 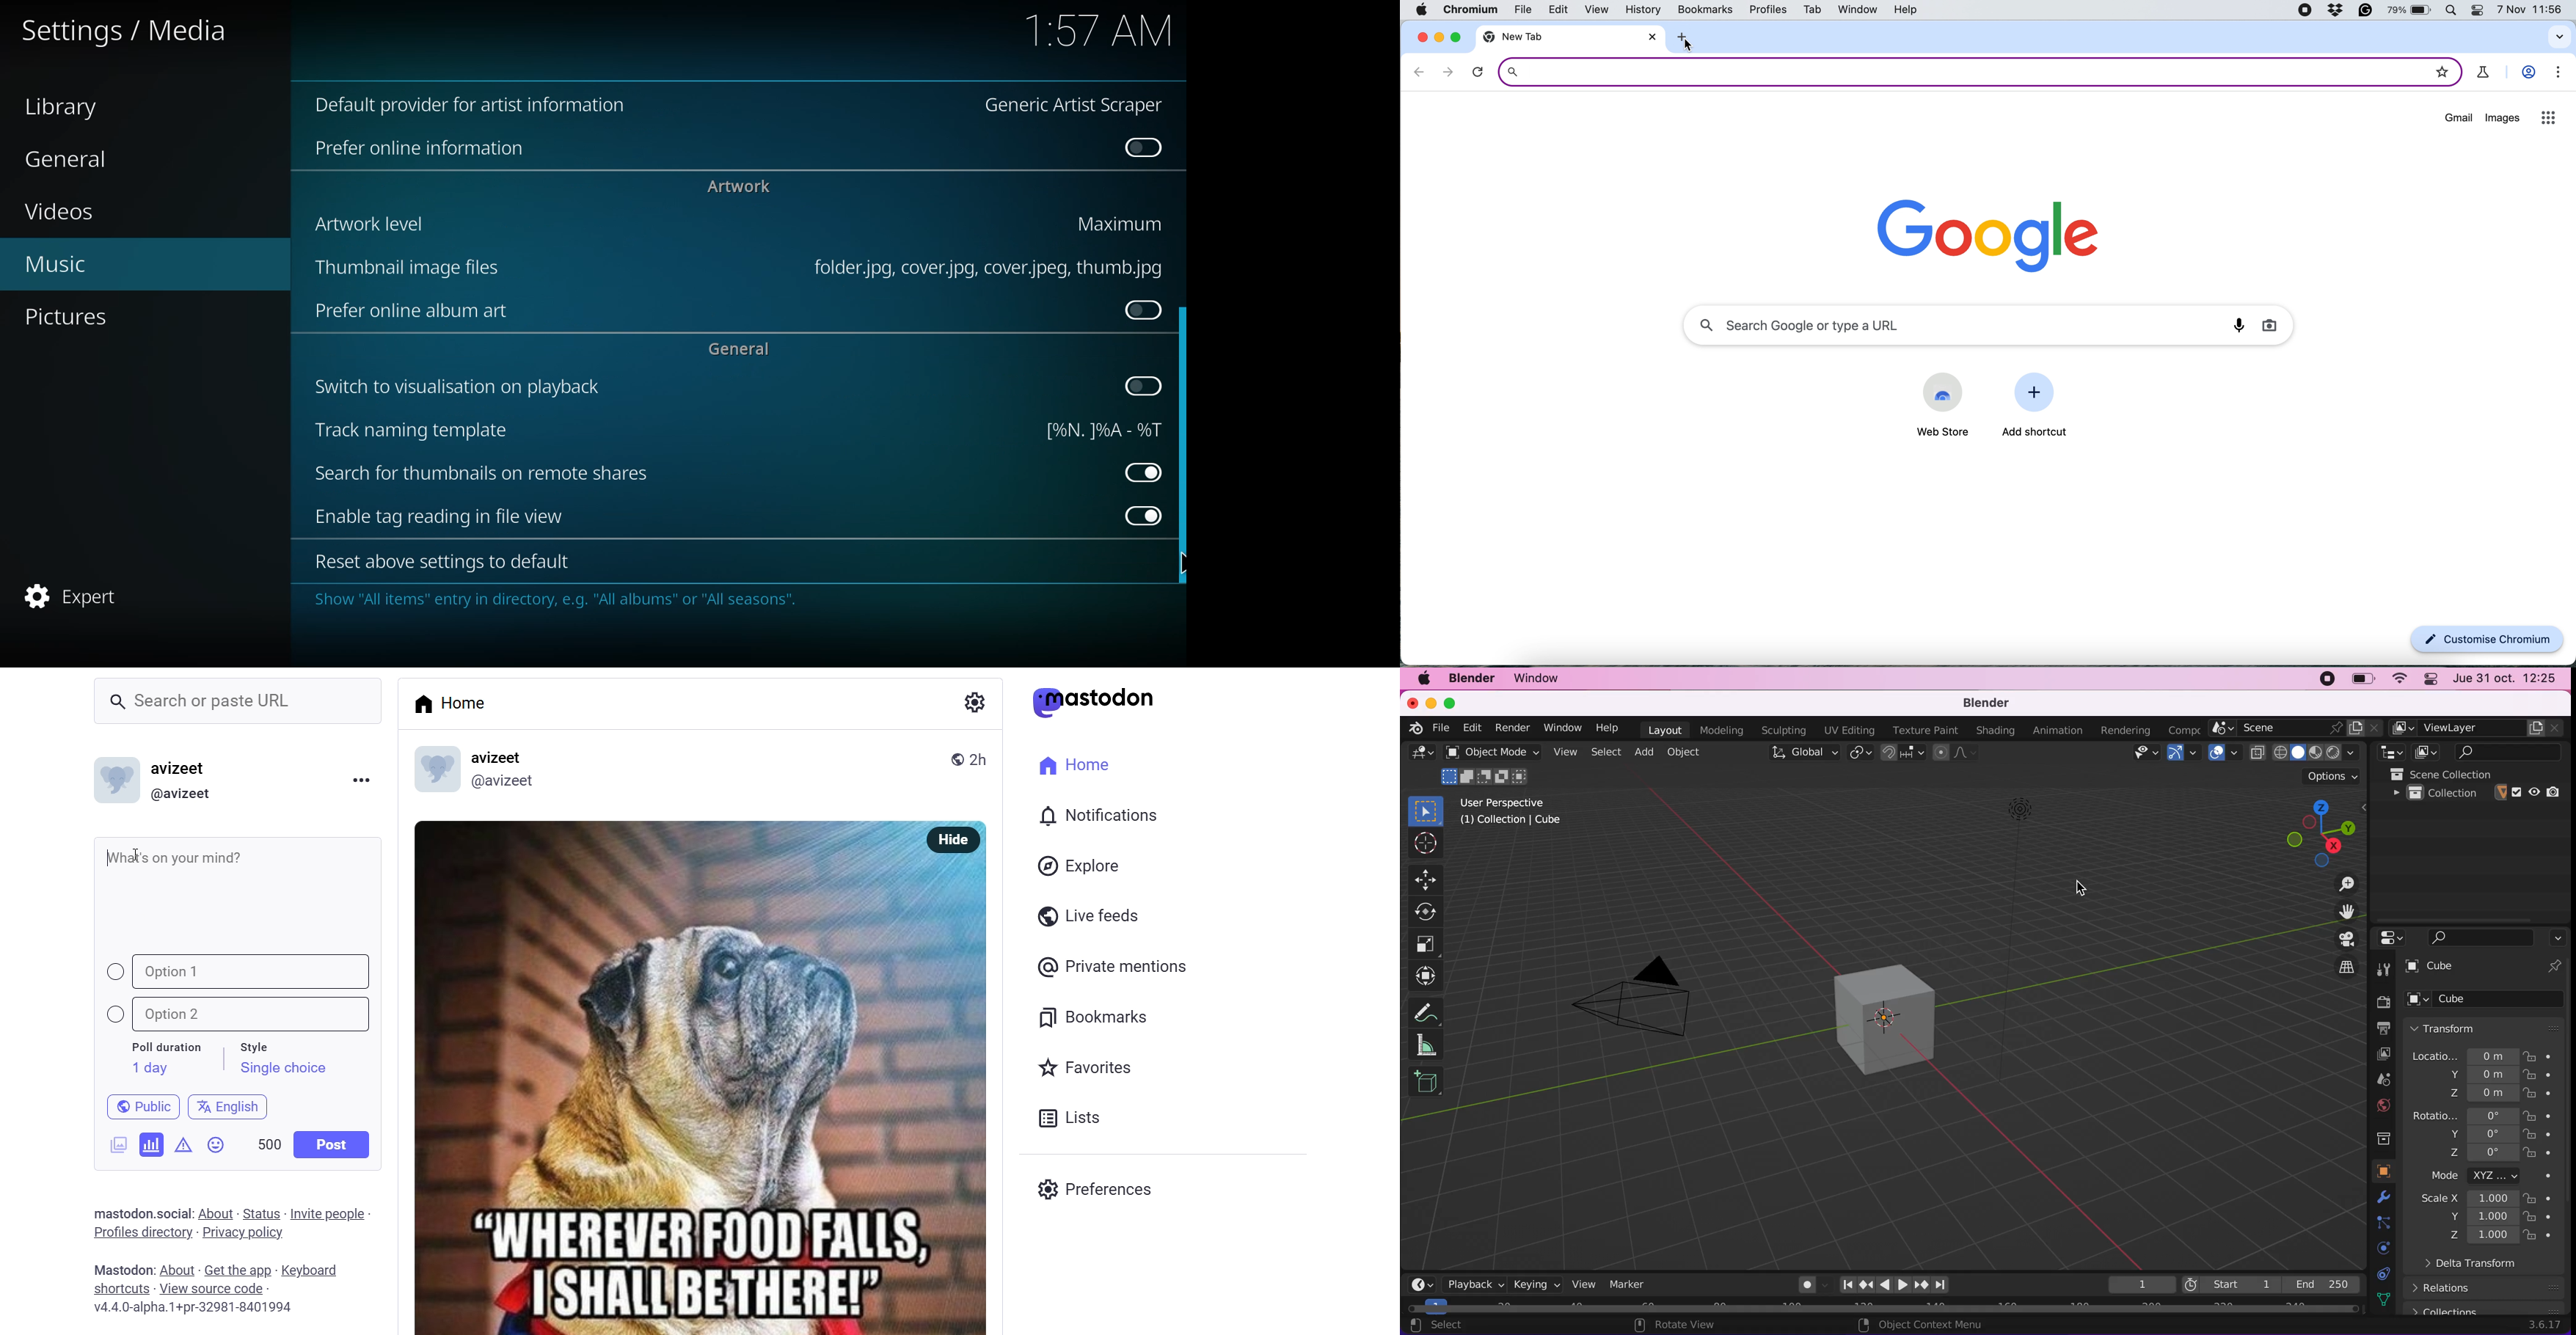 I want to click on single choice, so click(x=282, y=1070).